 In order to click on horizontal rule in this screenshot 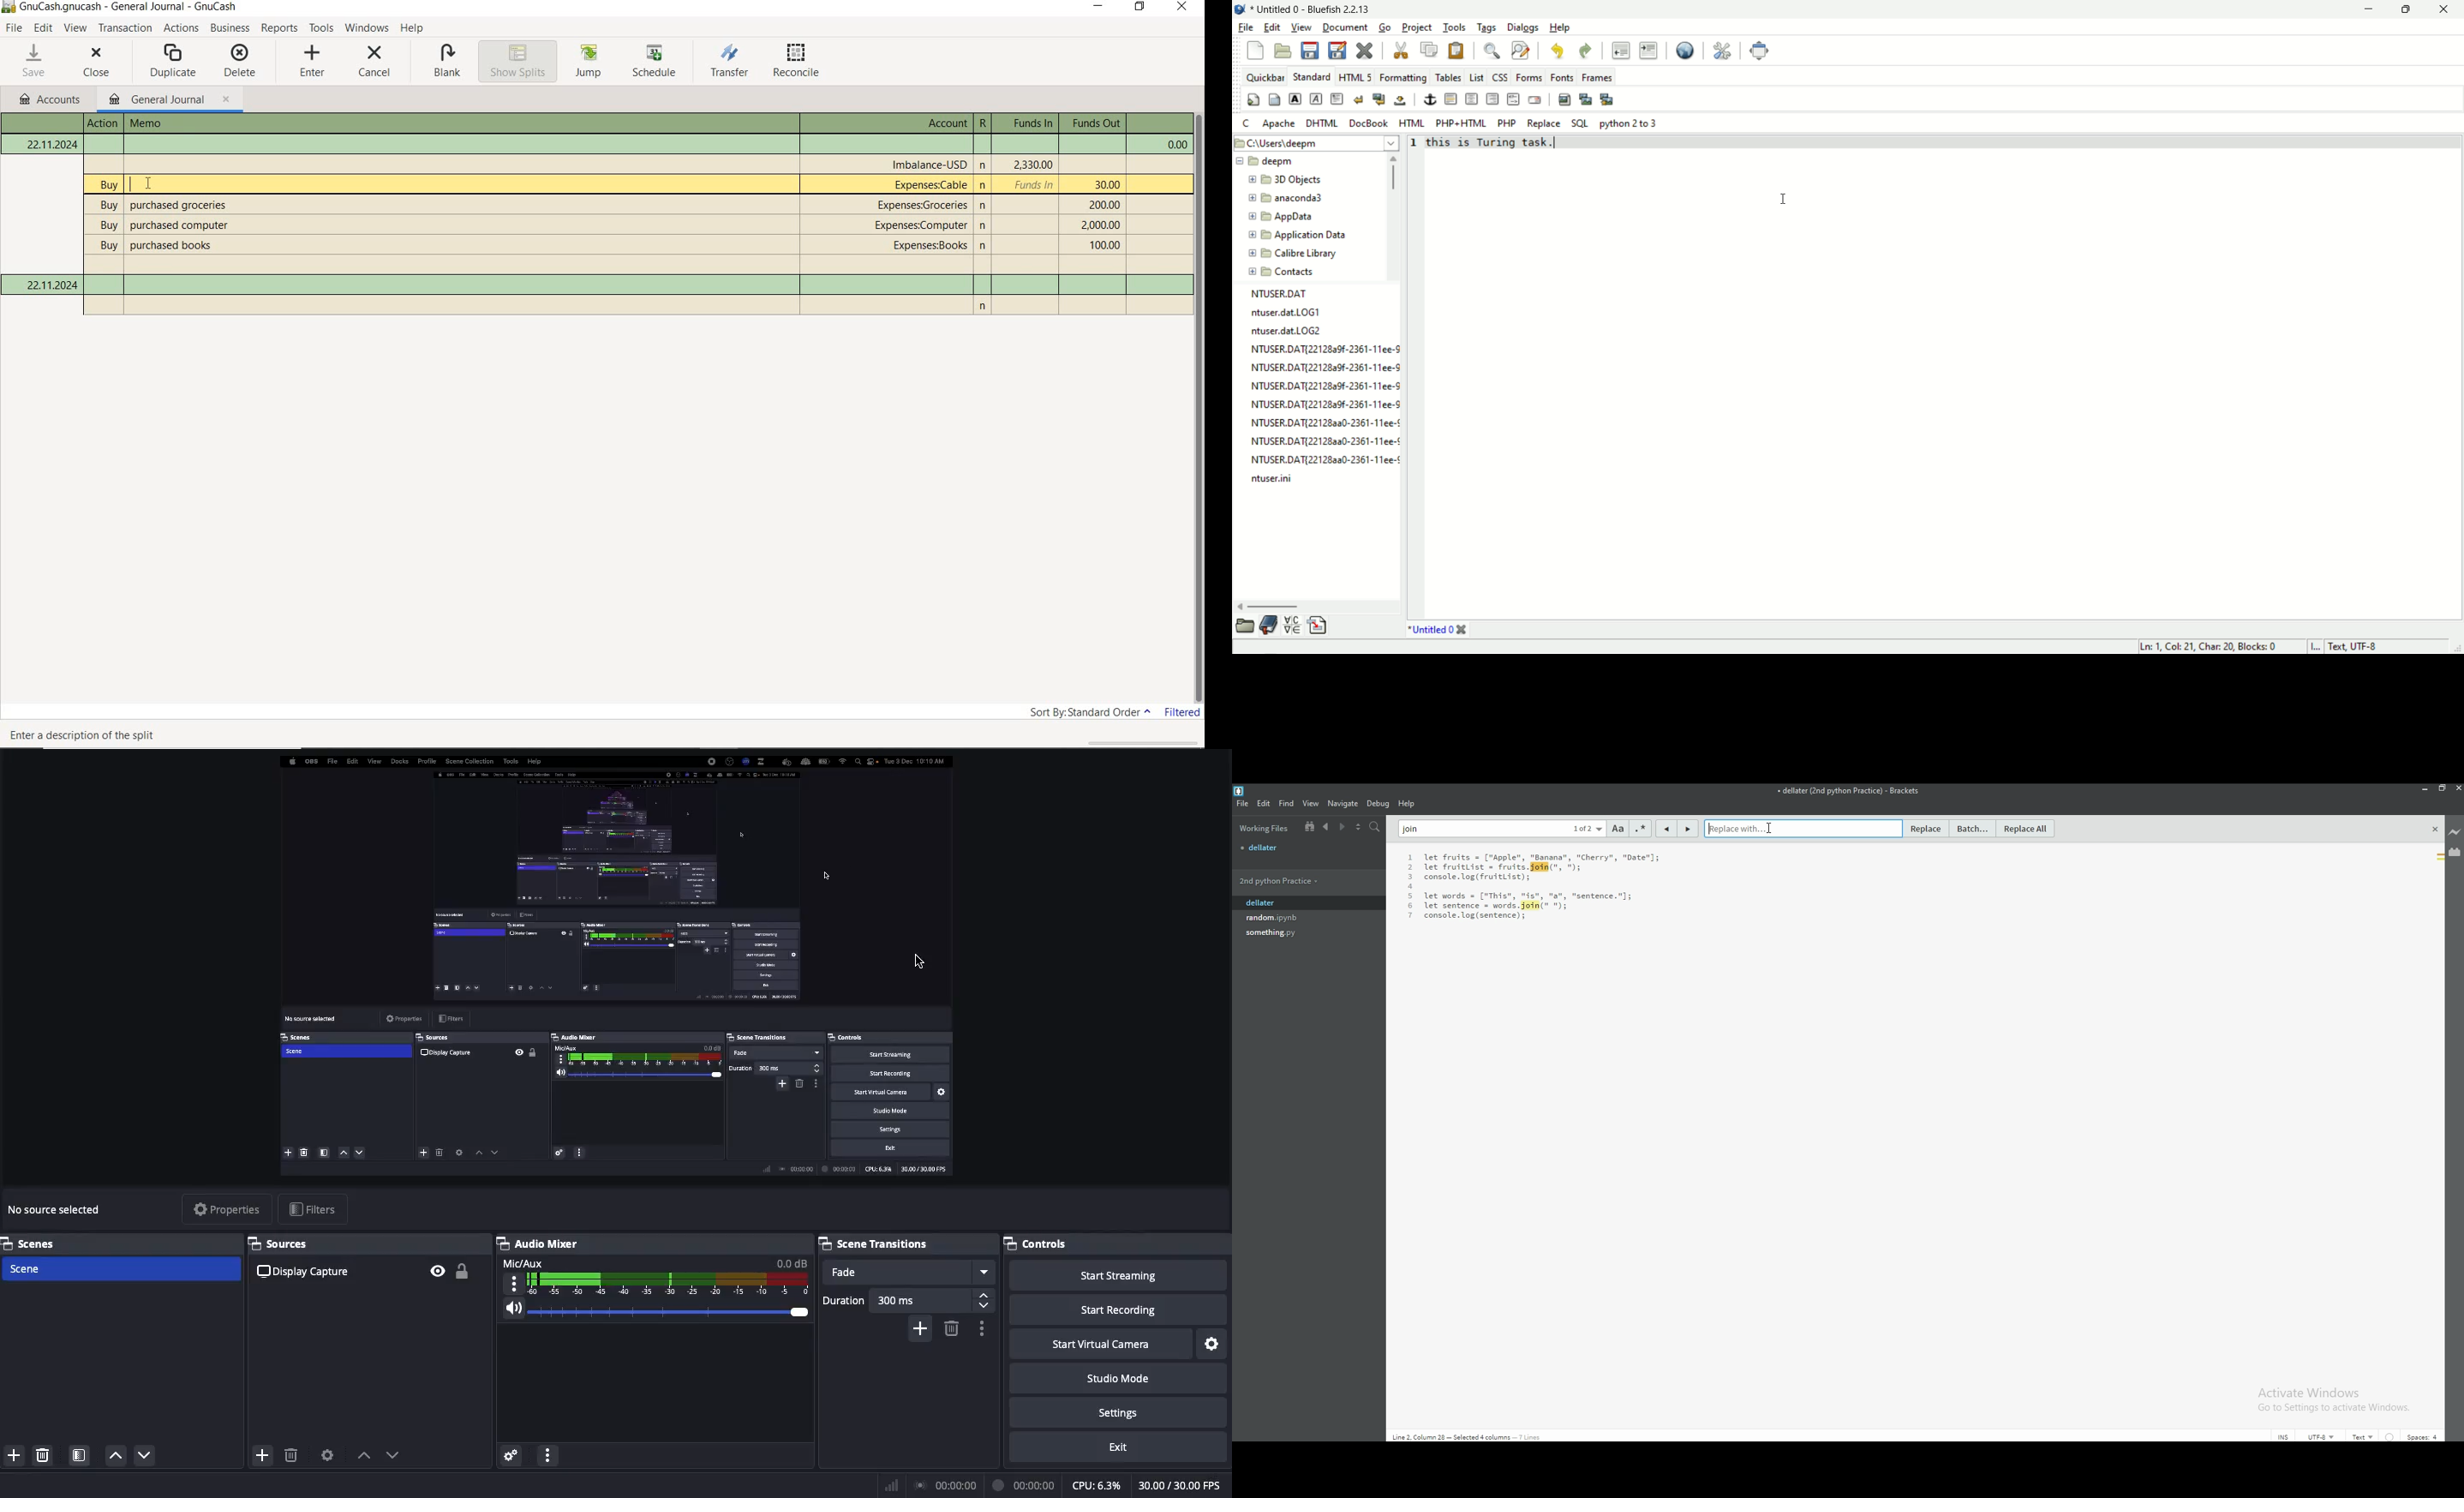, I will do `click(1450, 99)`.